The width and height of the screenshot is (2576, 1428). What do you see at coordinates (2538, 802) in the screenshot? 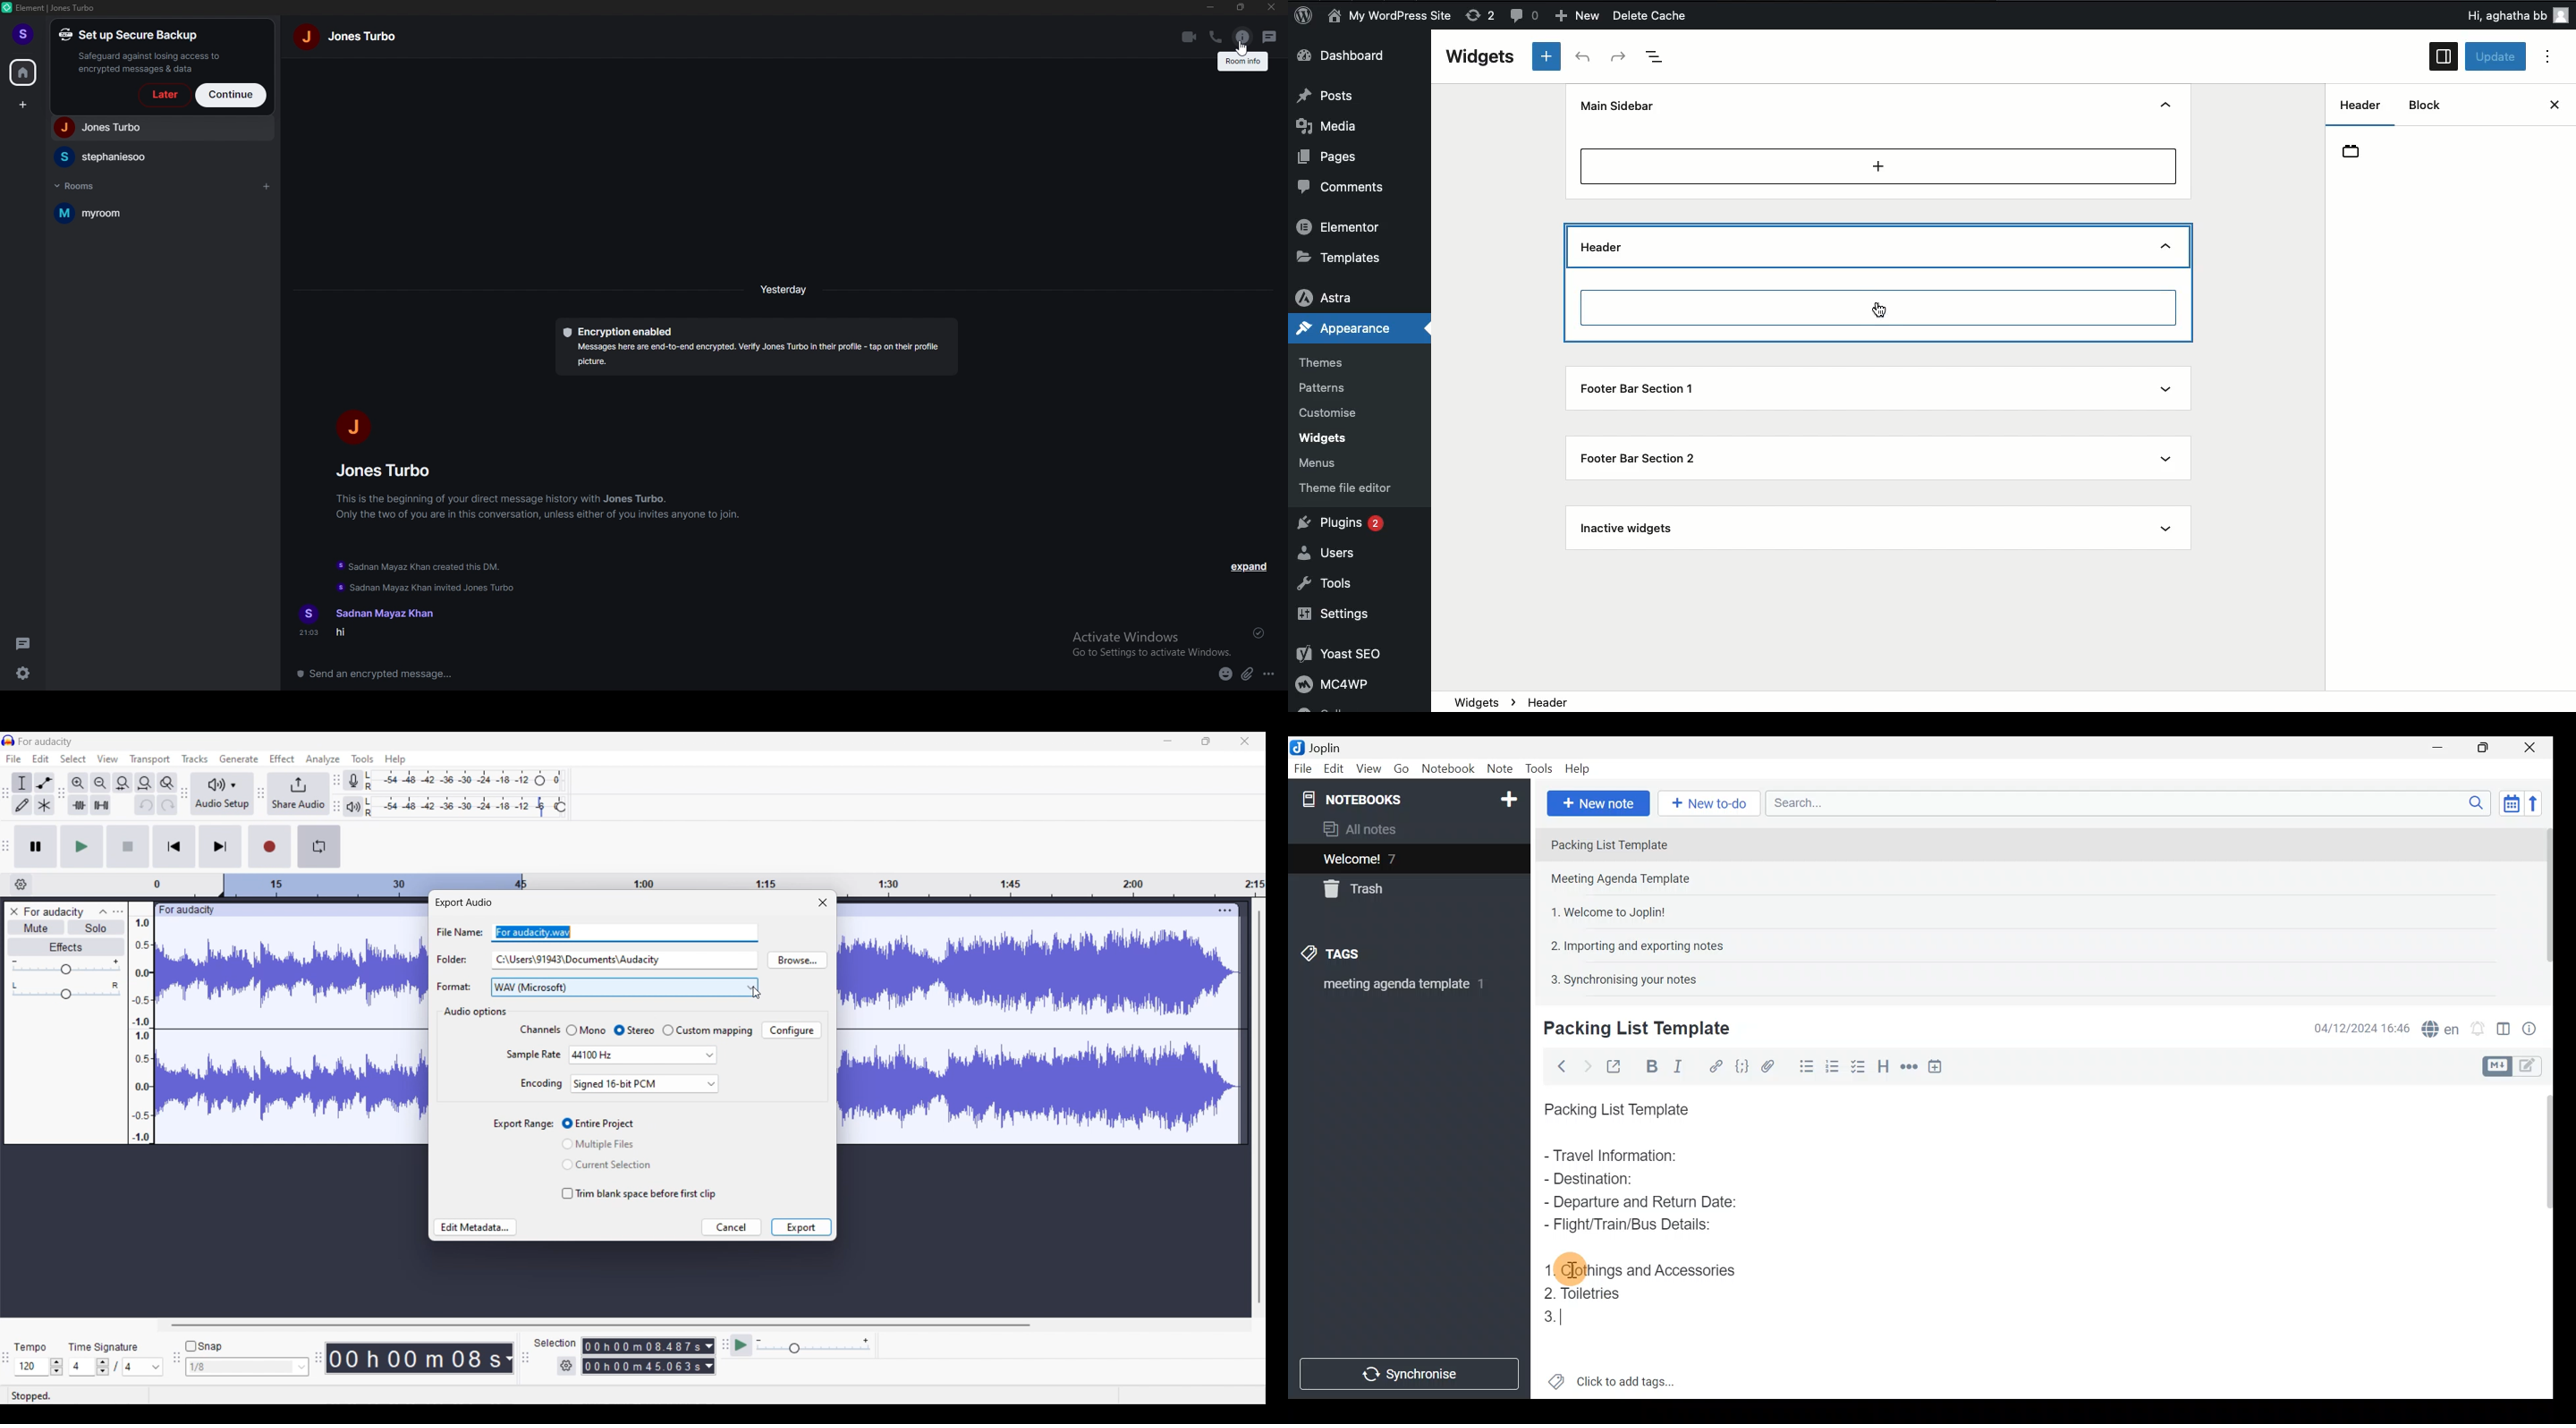
I see `Reverse sort order` at bounding box center [2538, 802].